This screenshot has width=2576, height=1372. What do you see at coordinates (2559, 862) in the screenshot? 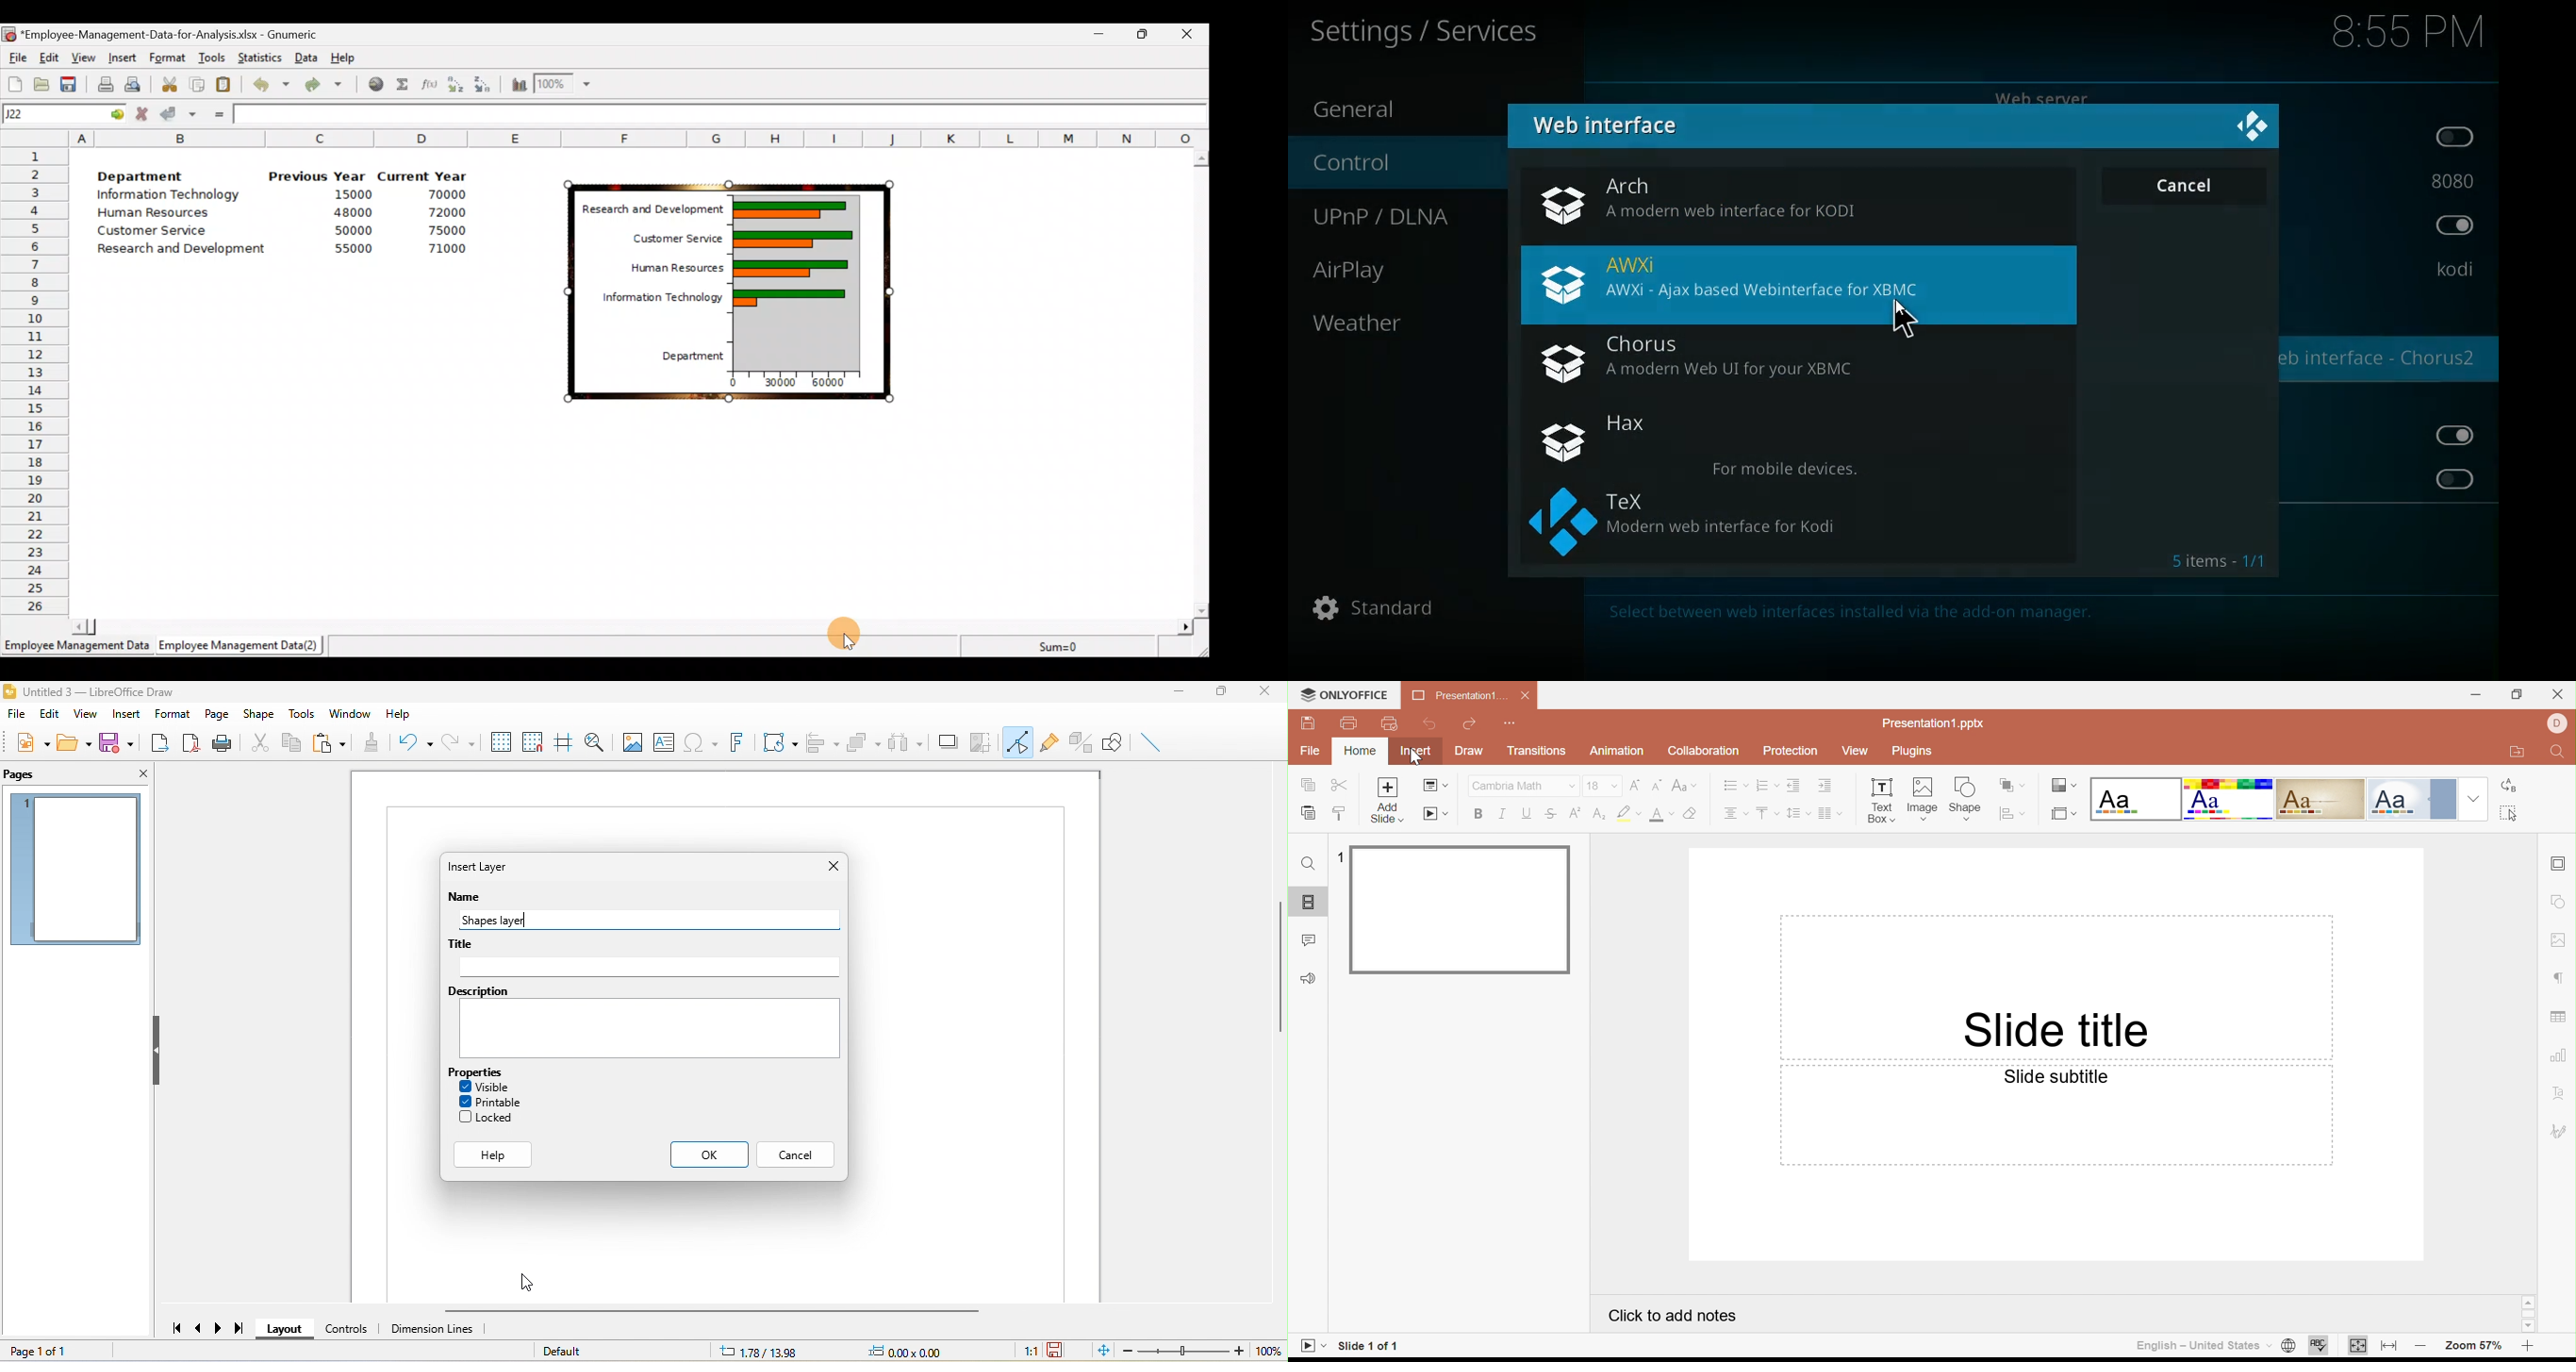
I see `Slide settings` at bounding box center [2559, 862].